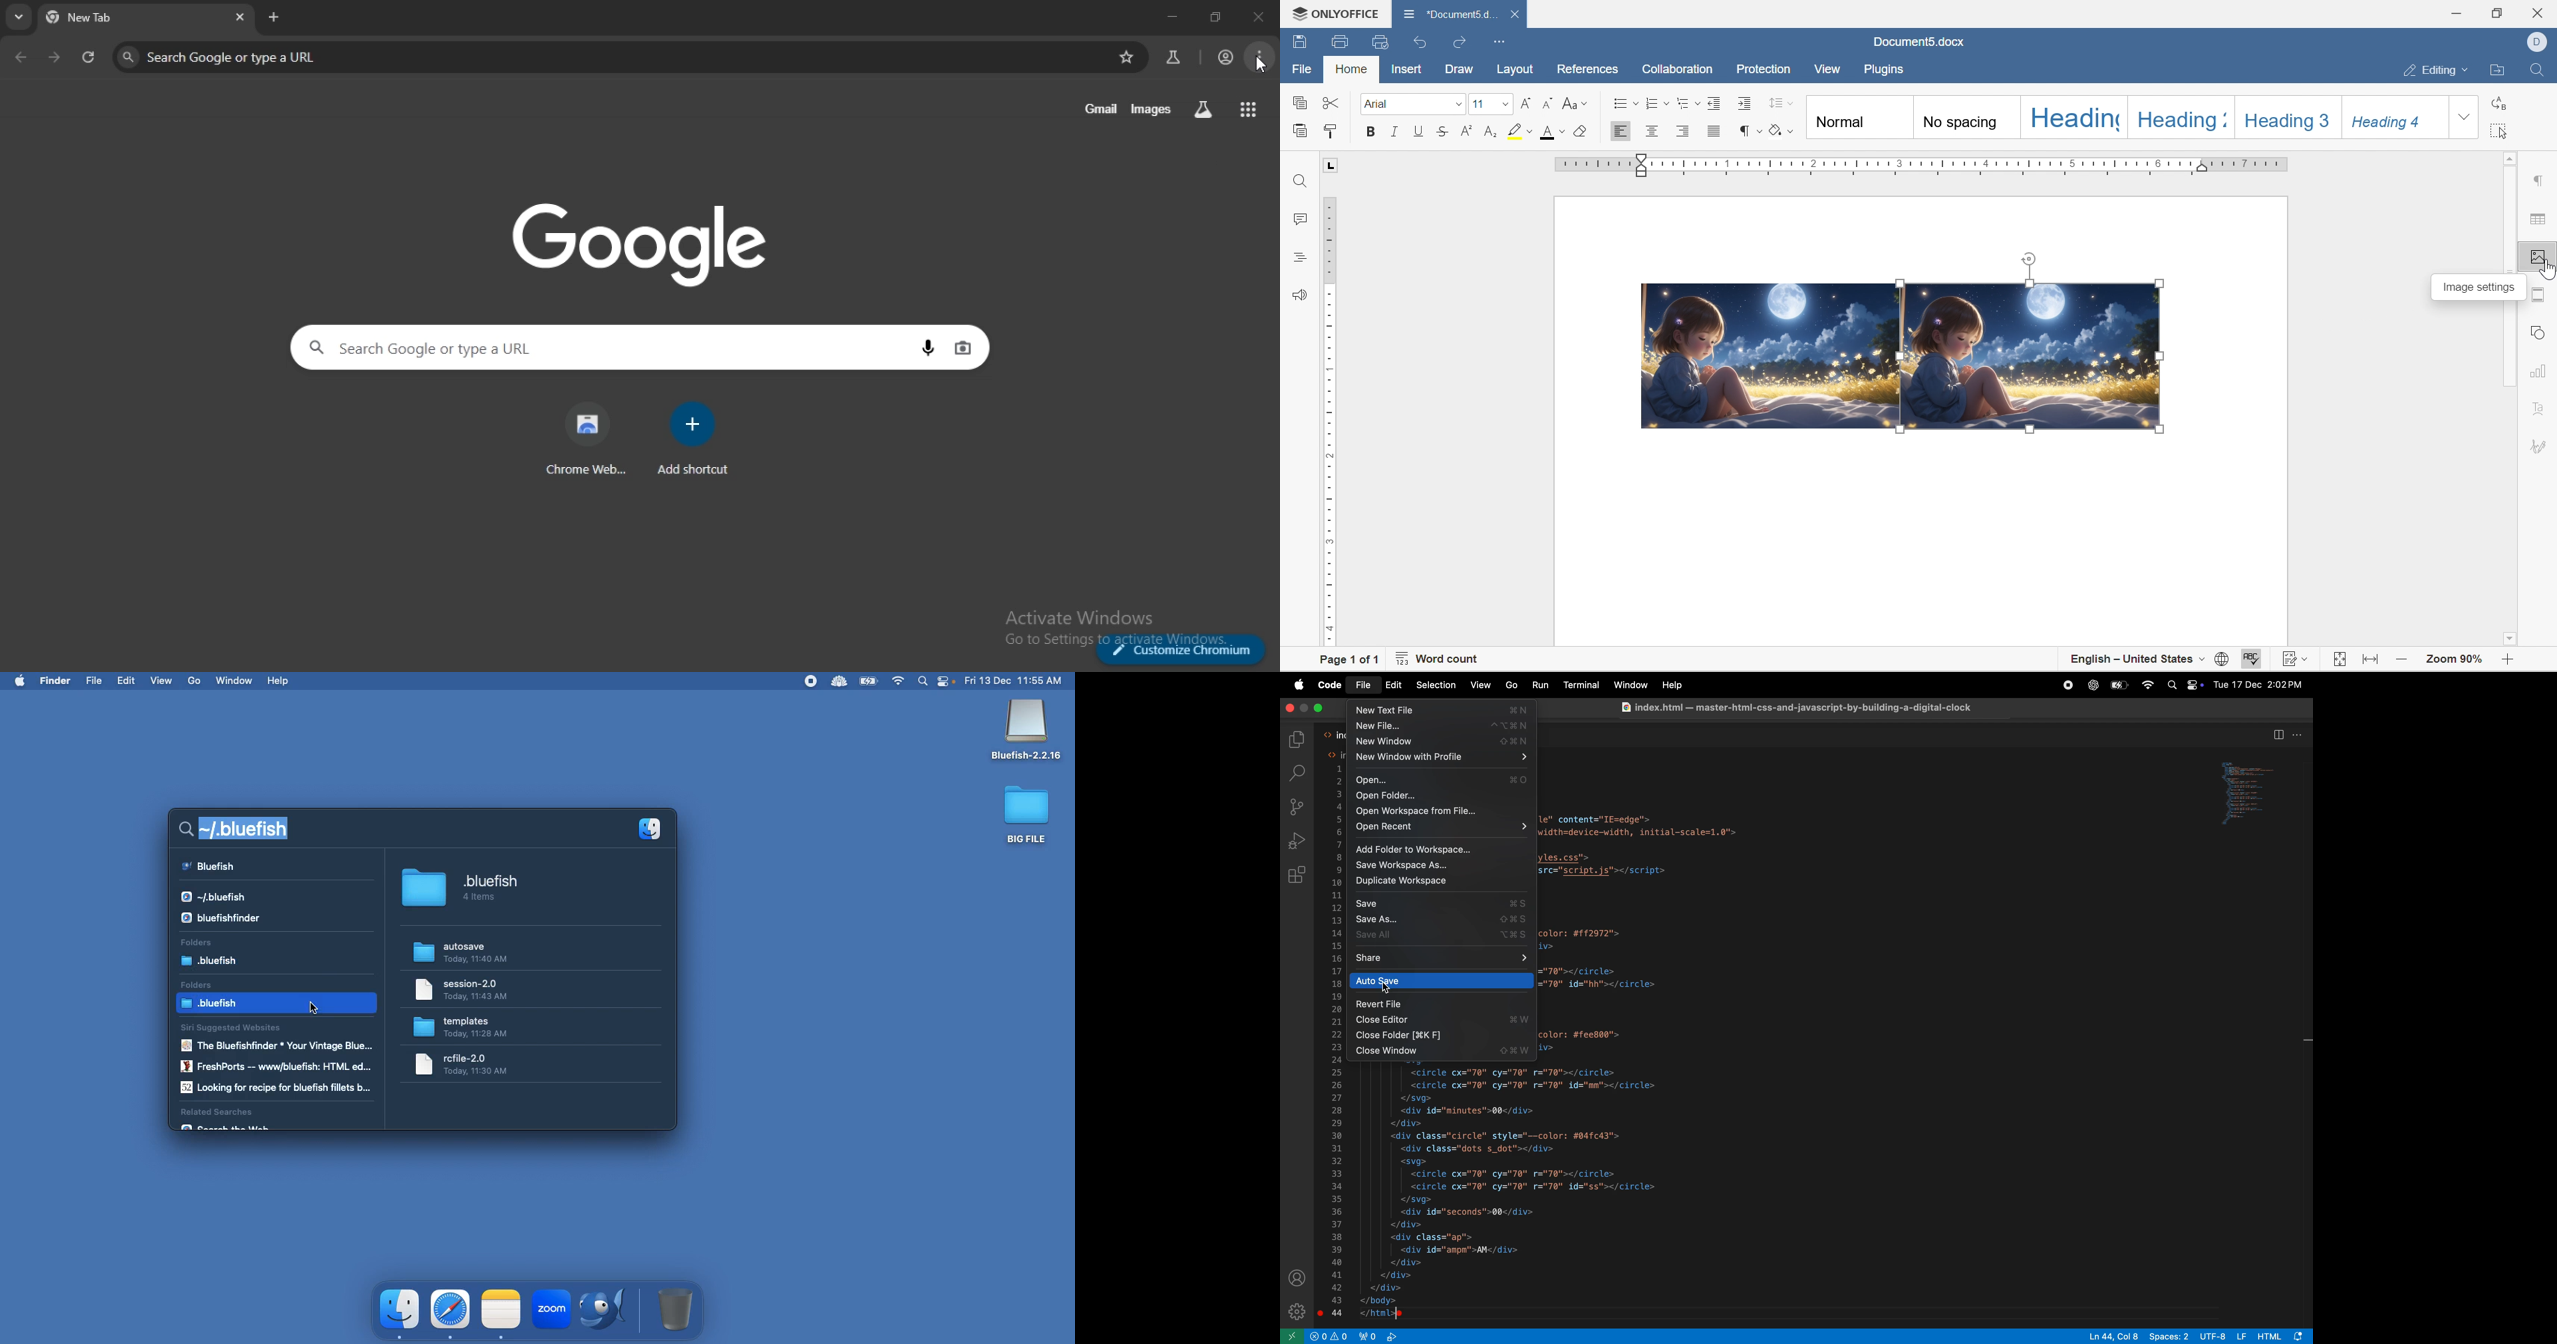 This screenshot has height=1344, width=2576. I want to click on Related searches, so click(233, 1113).